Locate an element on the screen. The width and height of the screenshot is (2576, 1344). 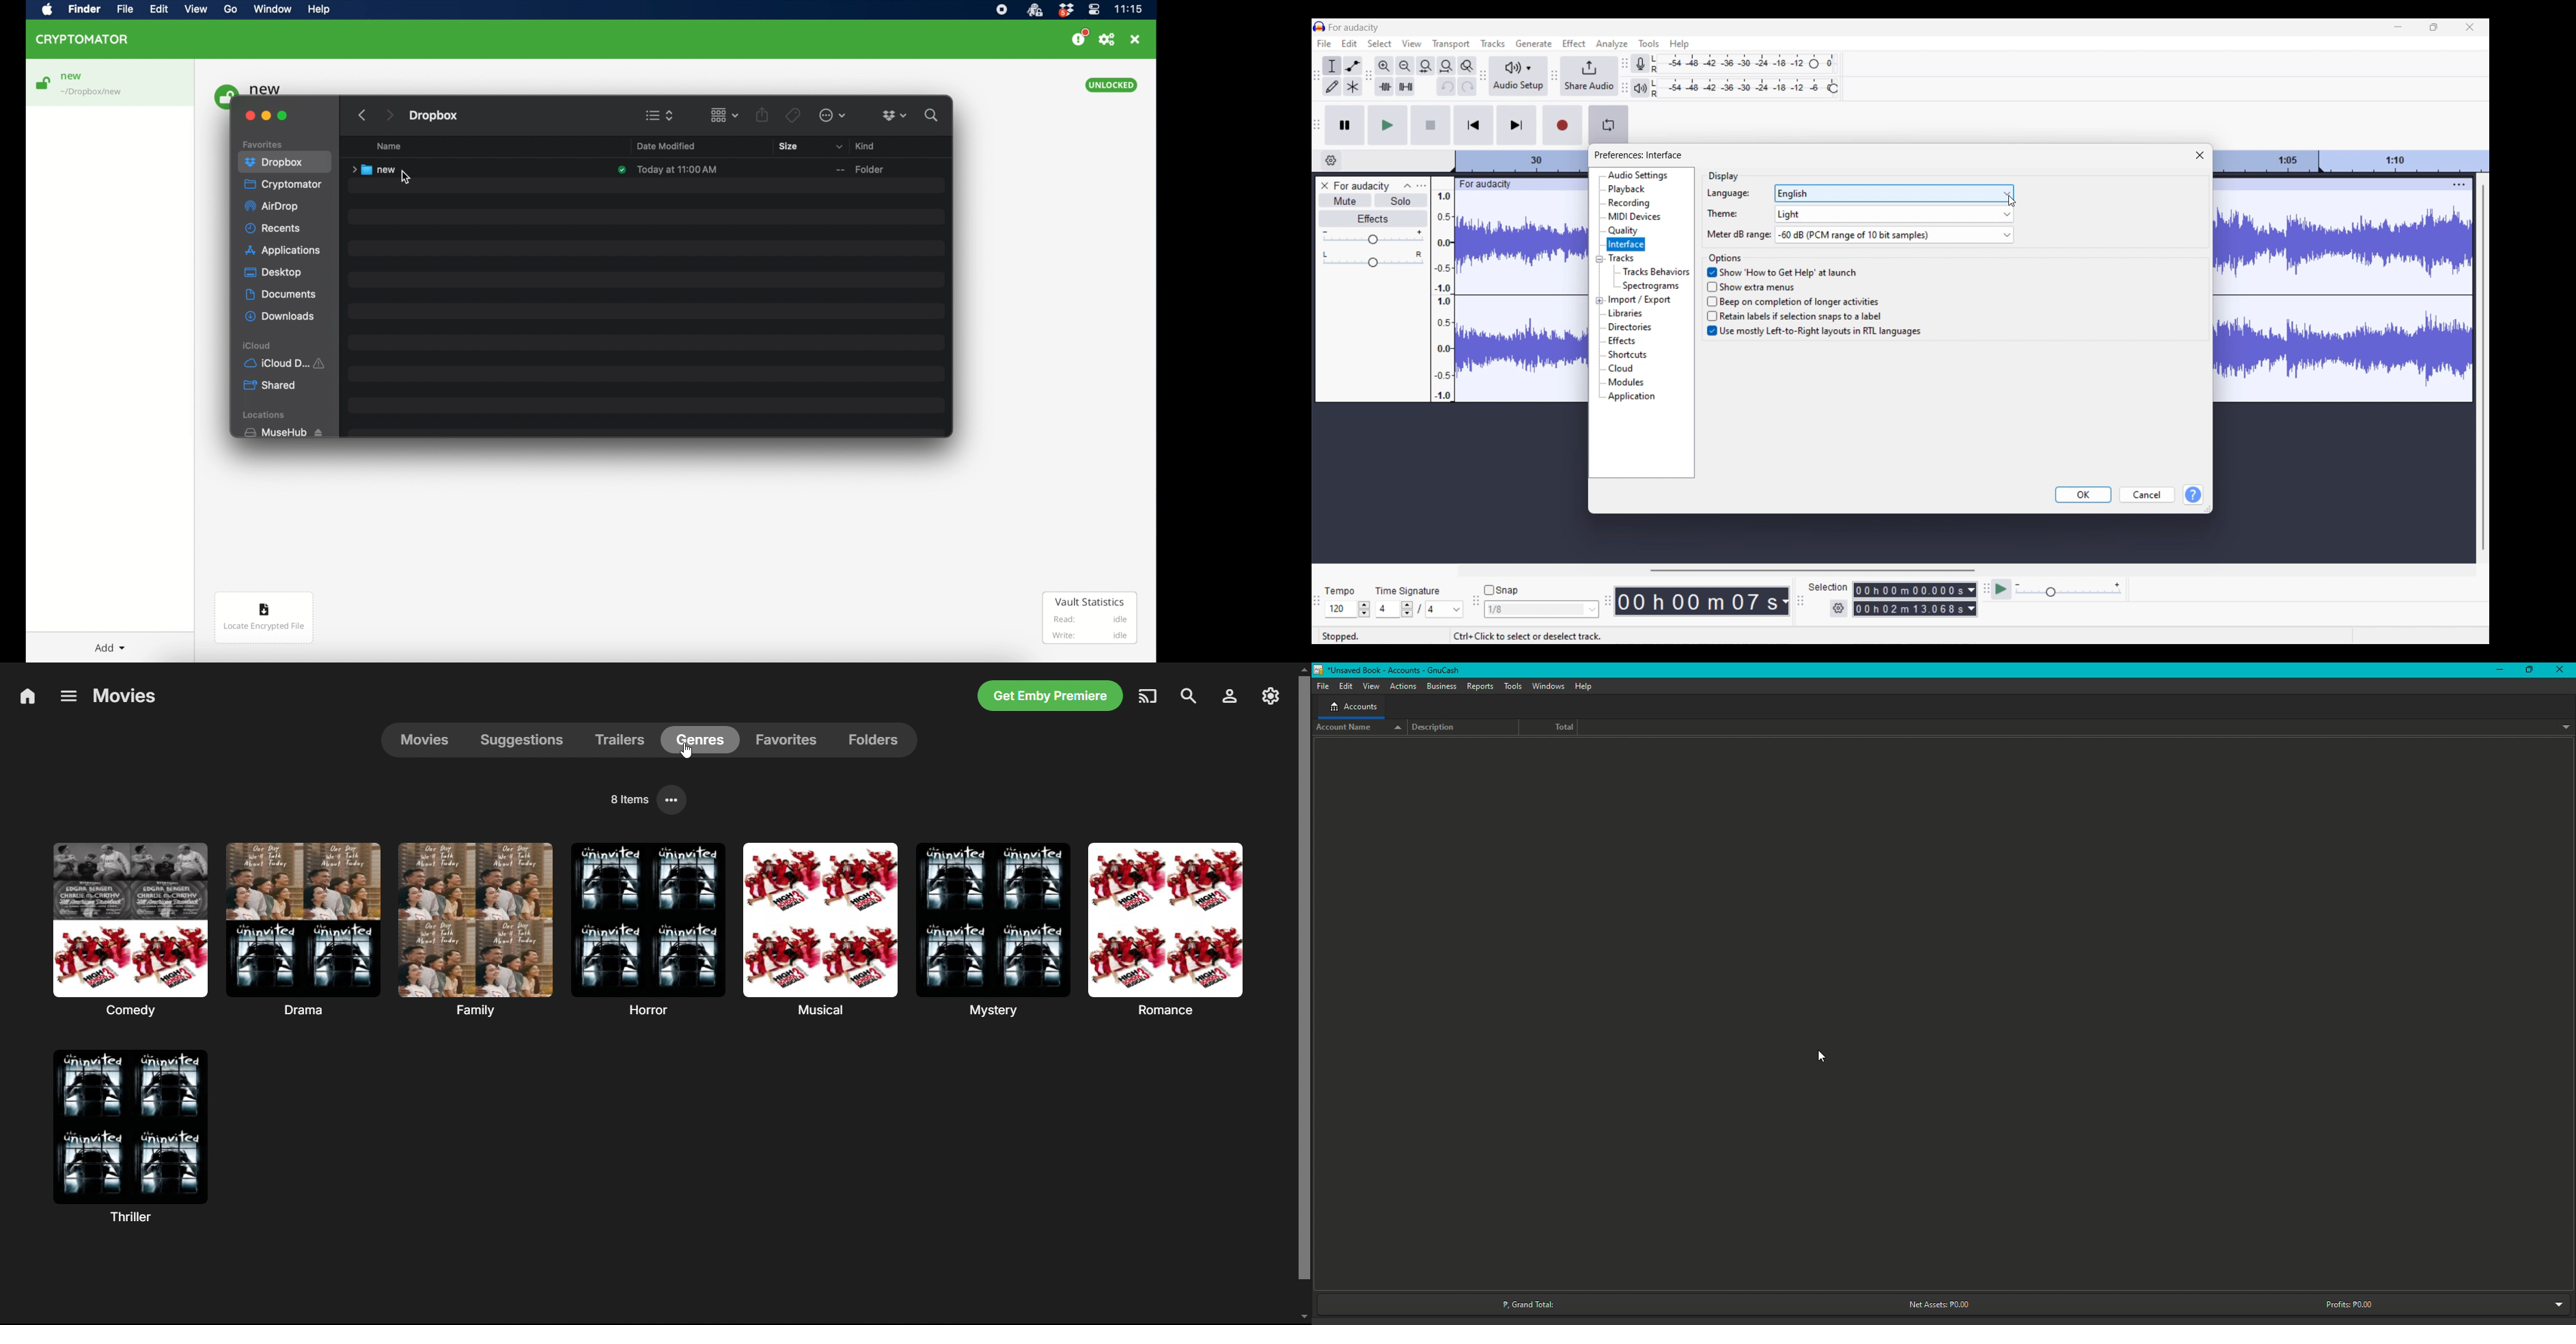
Close is located at coordinates (2201, 155).